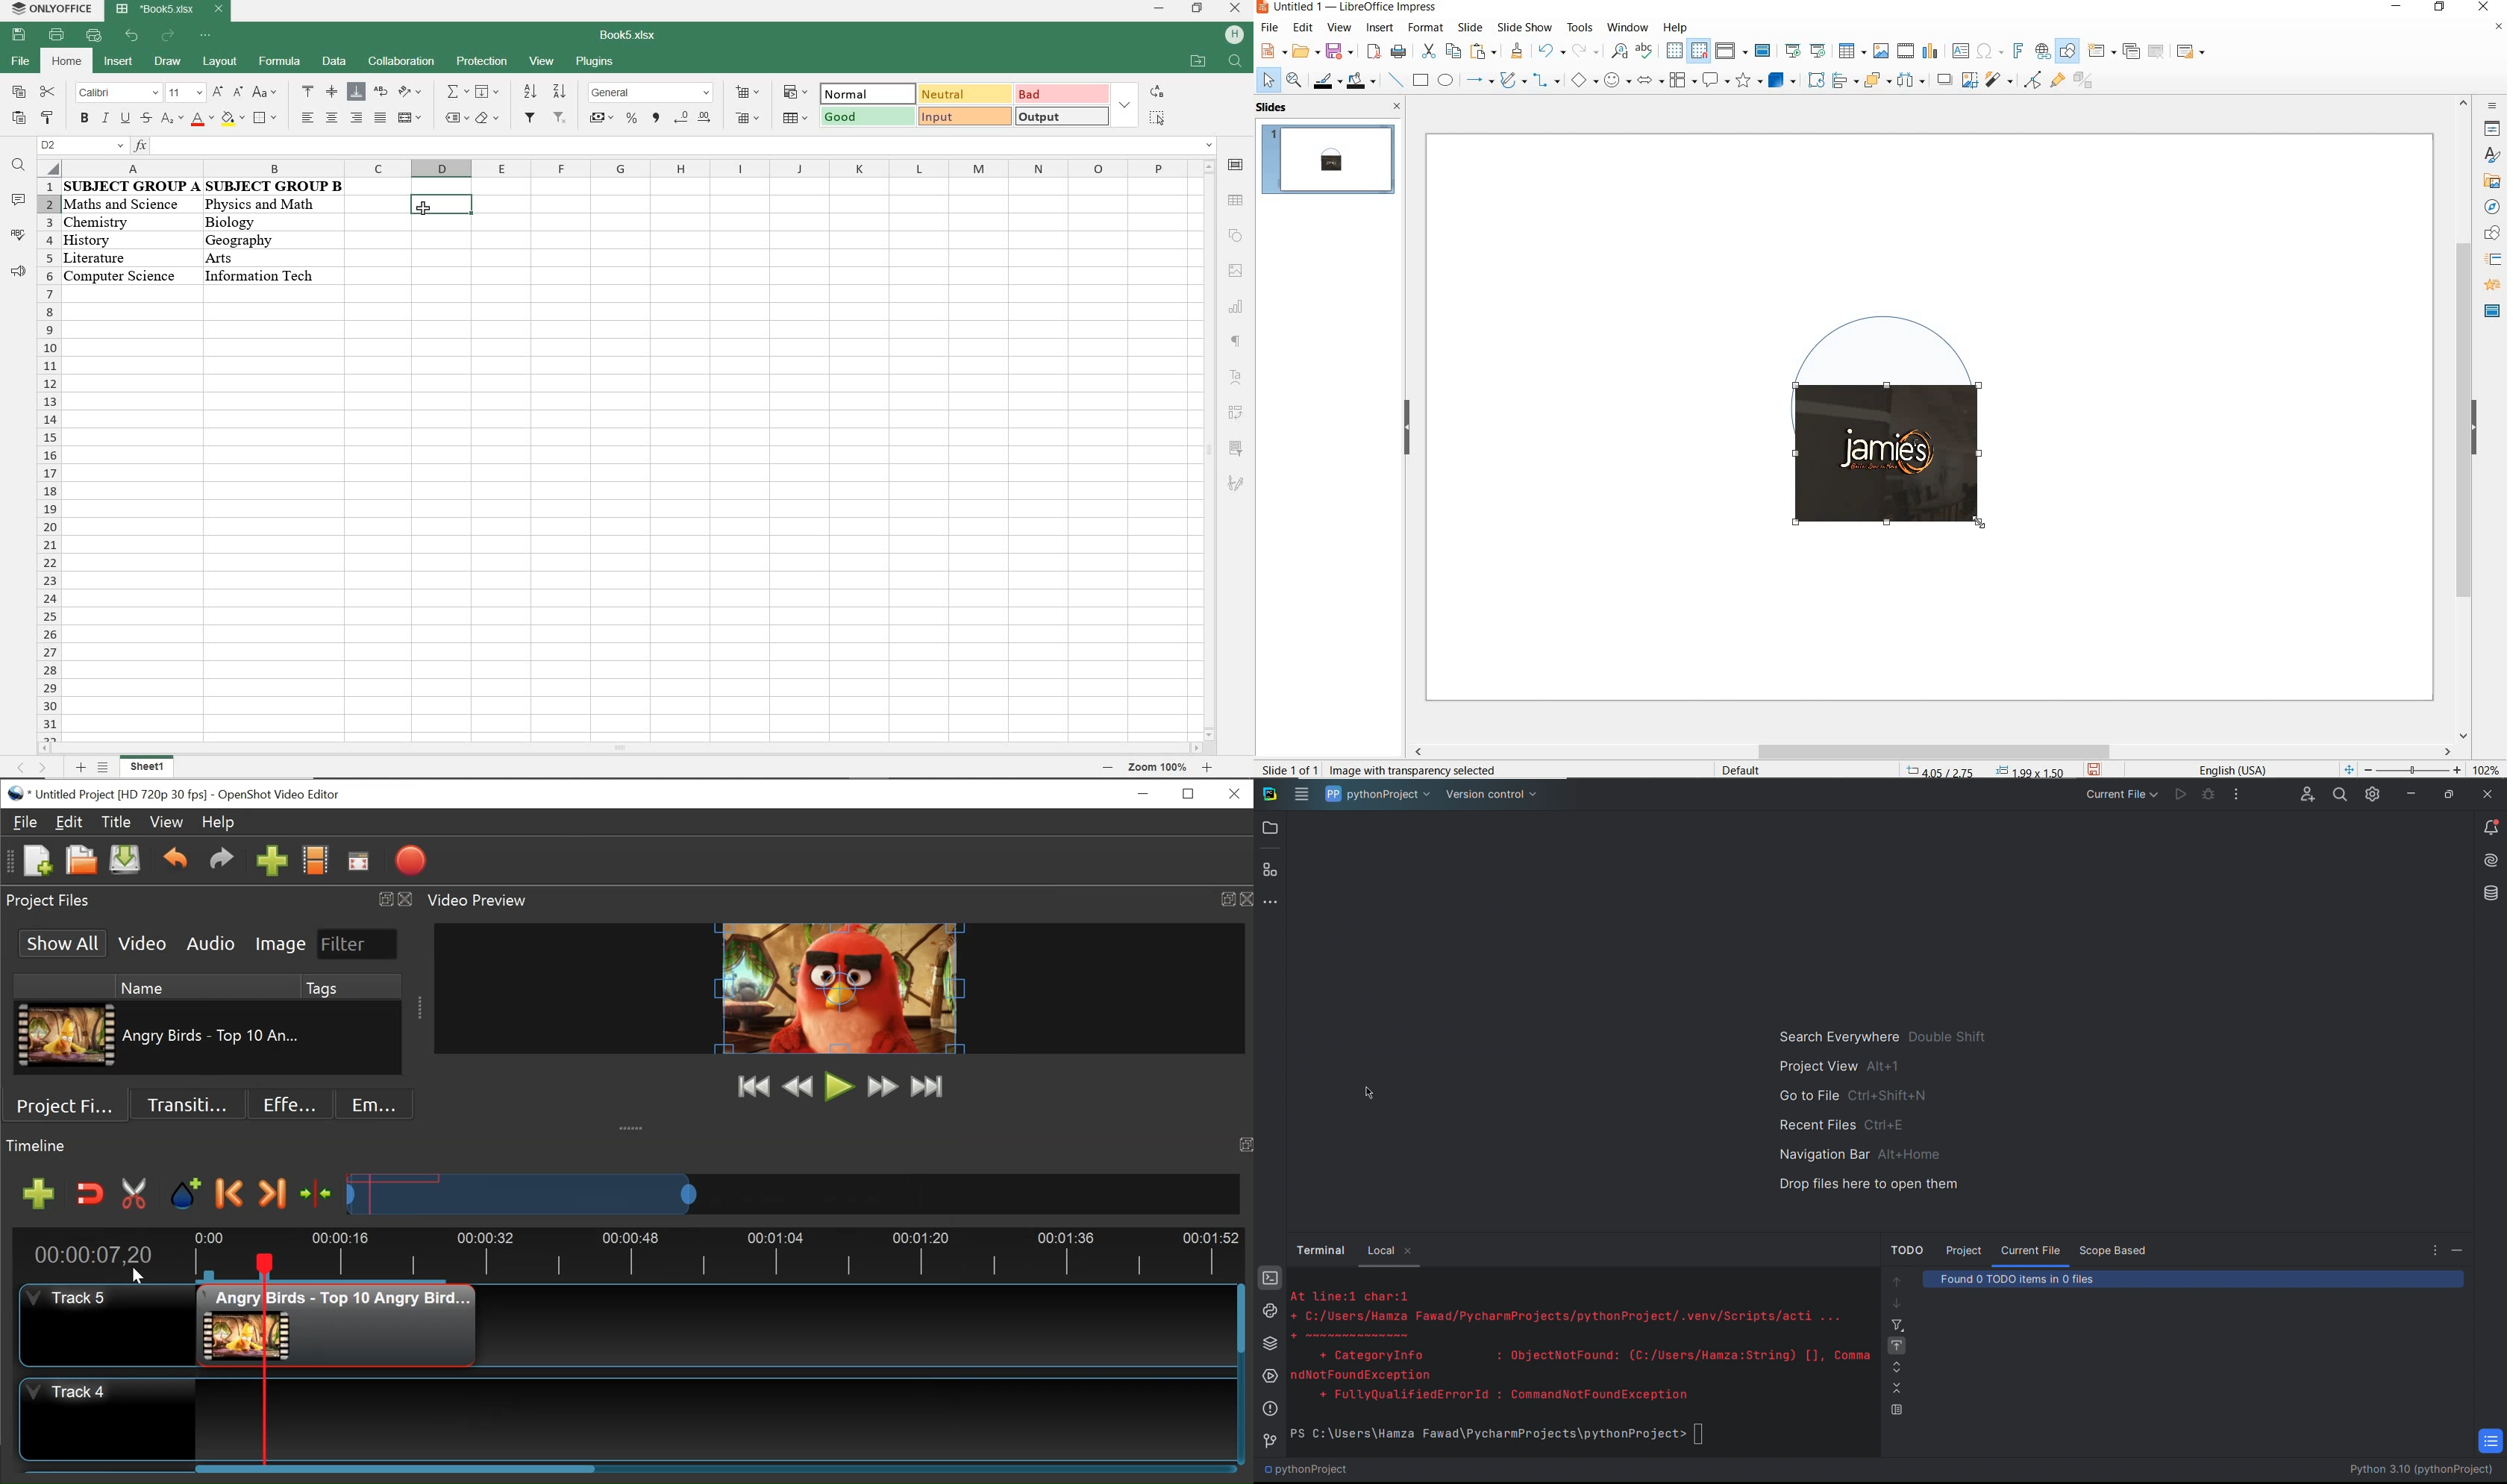 The image size is (2520, 1484). I want to click on pythonProject, so click(1377, 794).